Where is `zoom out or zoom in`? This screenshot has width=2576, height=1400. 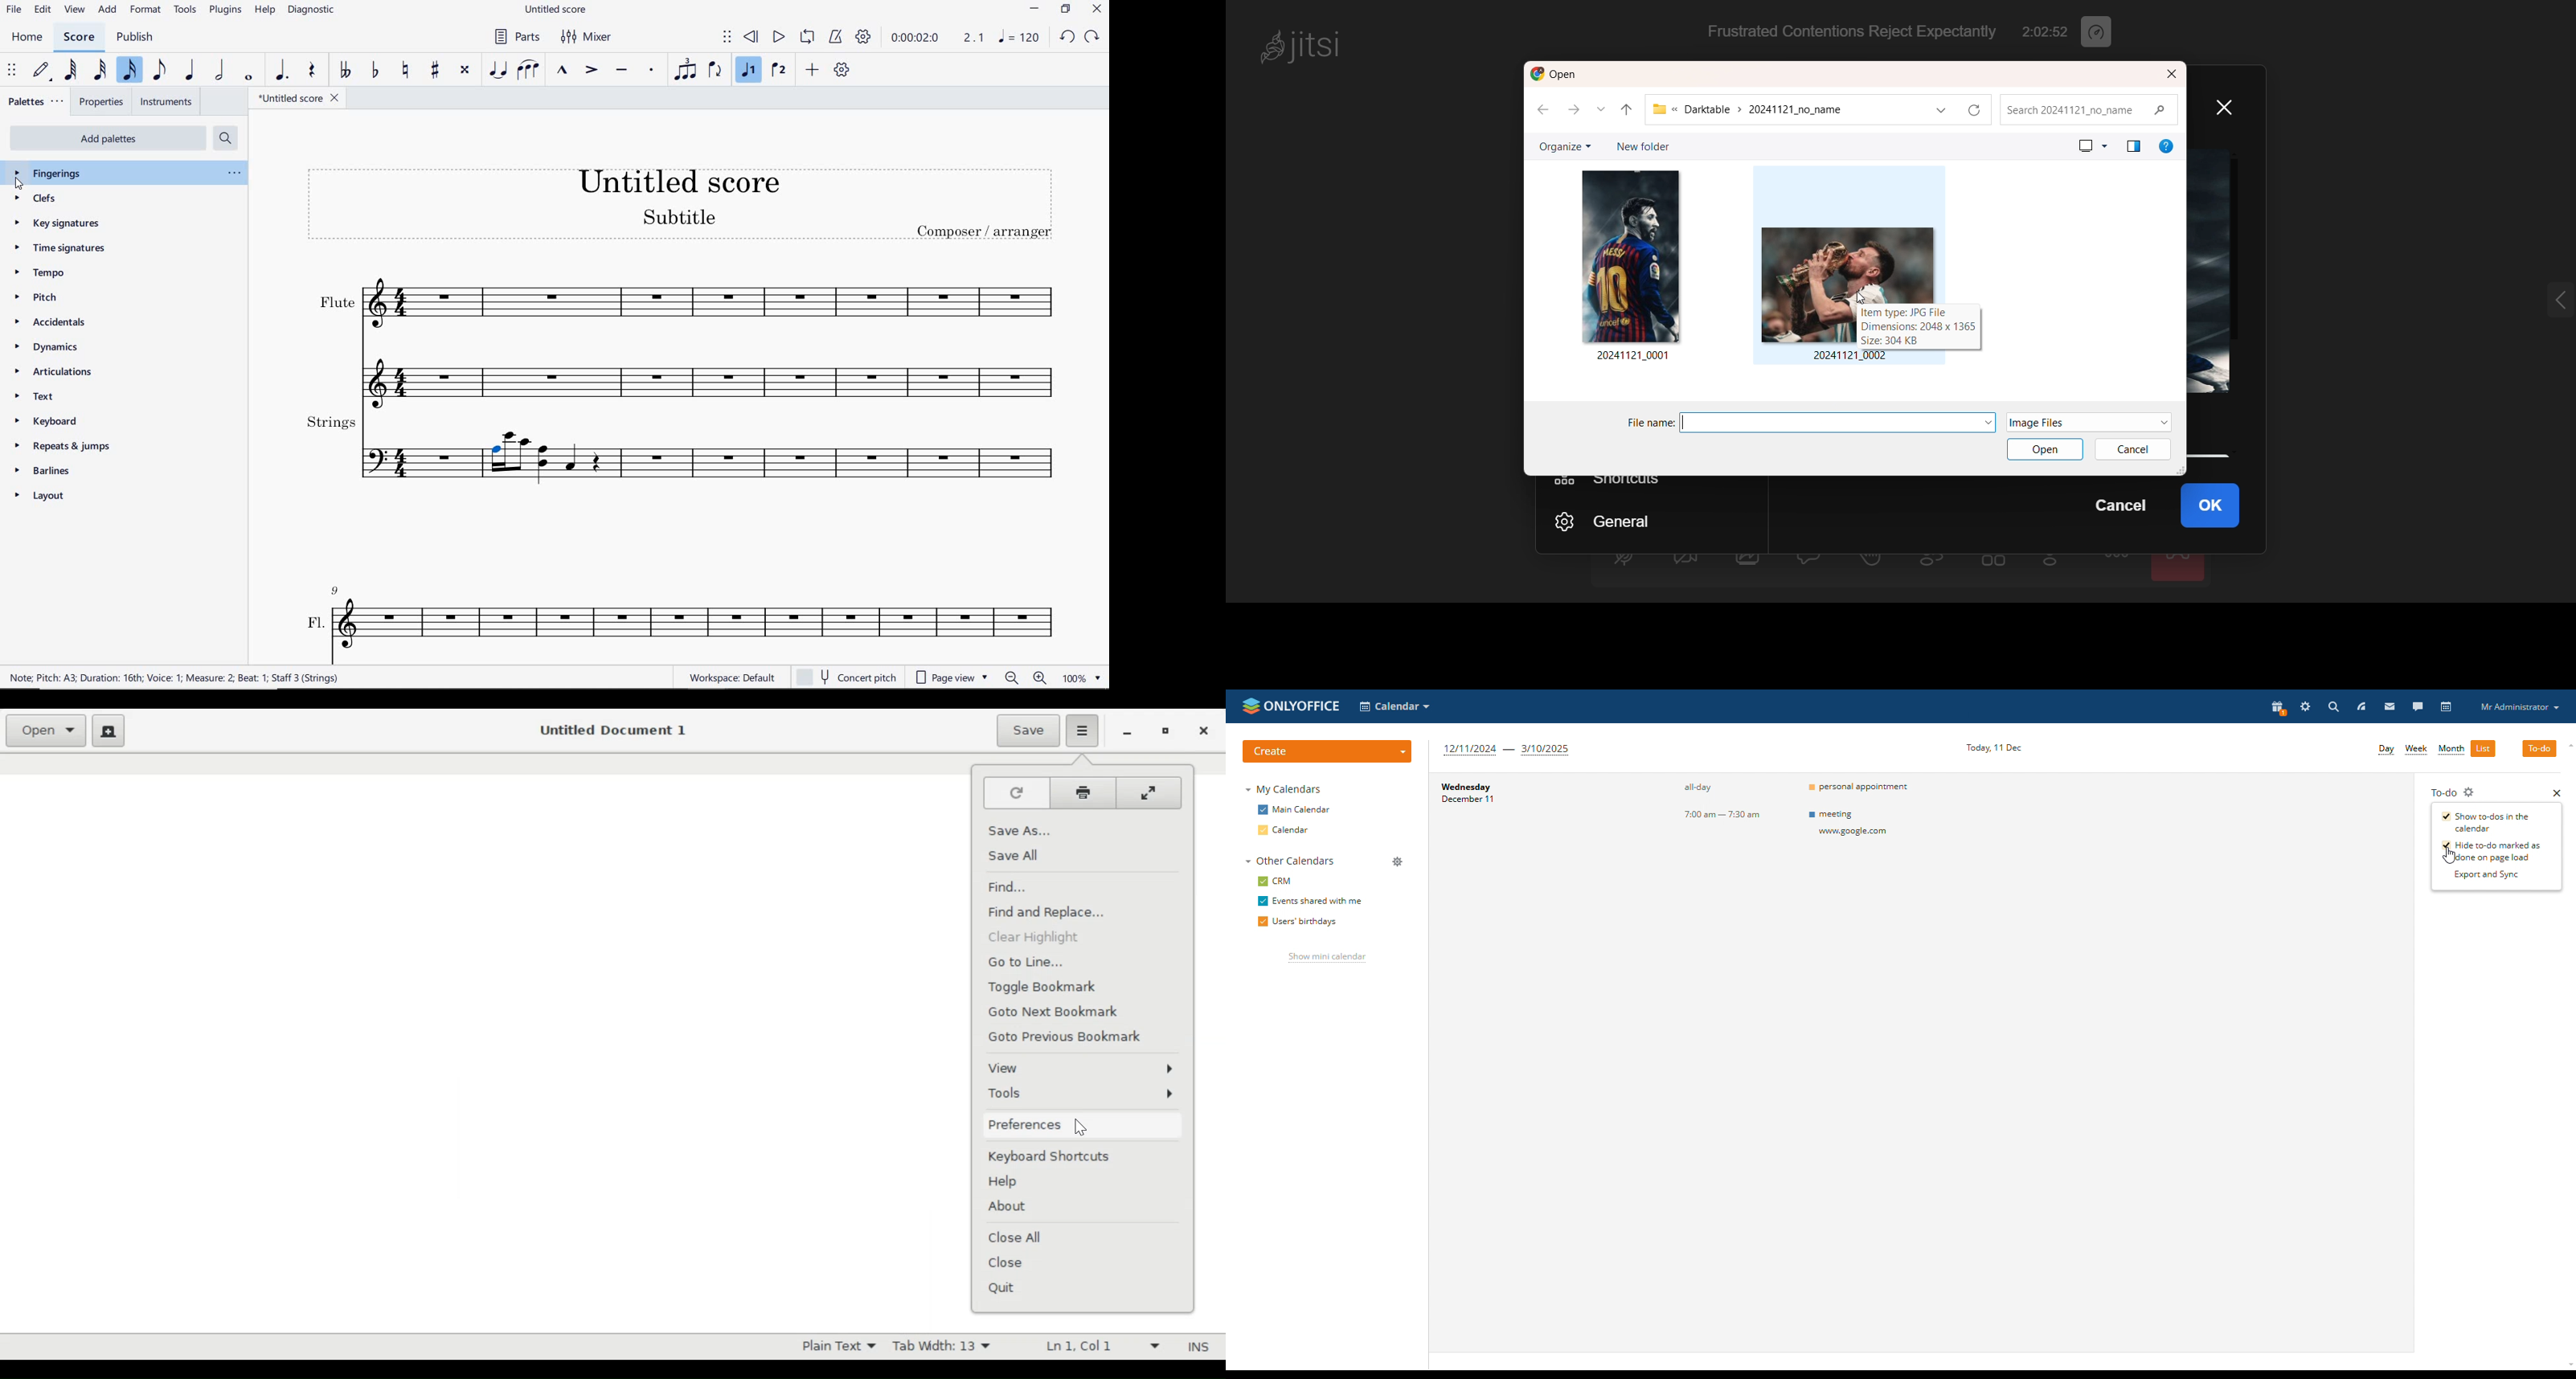
zoom out or zoom in is located at coordinates (1026, 677).